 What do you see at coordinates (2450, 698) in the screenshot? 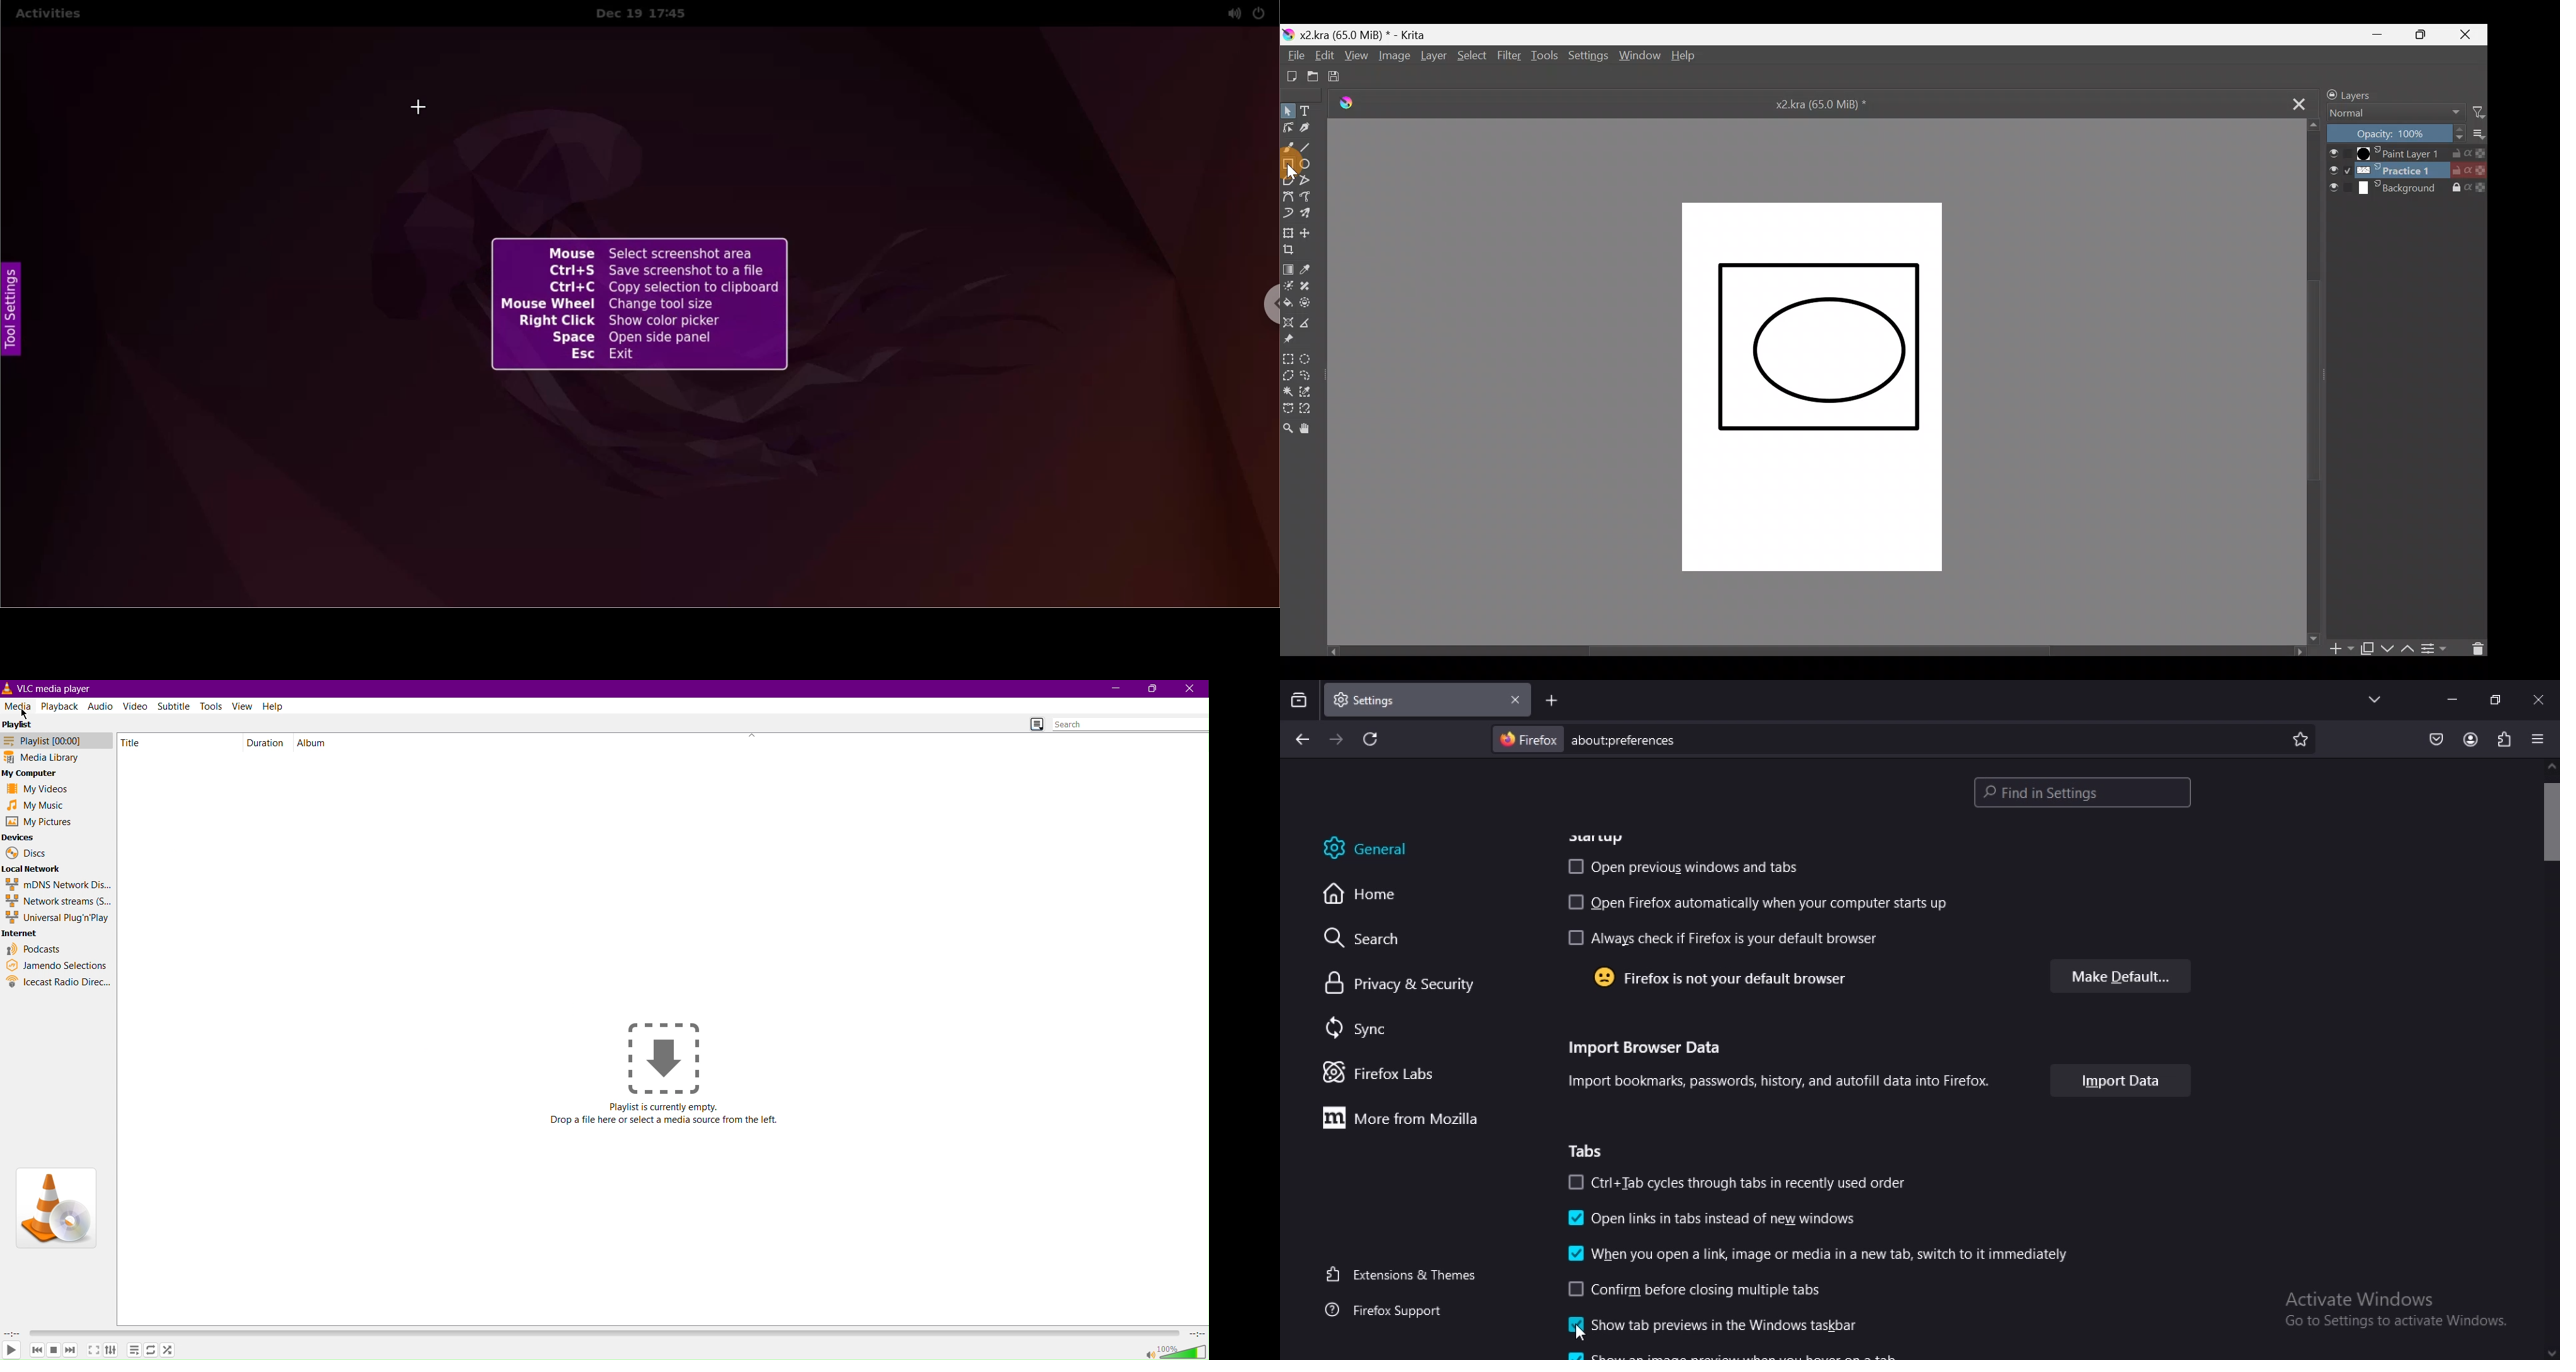
I see `minmize` at bounding box center [2450, 698].